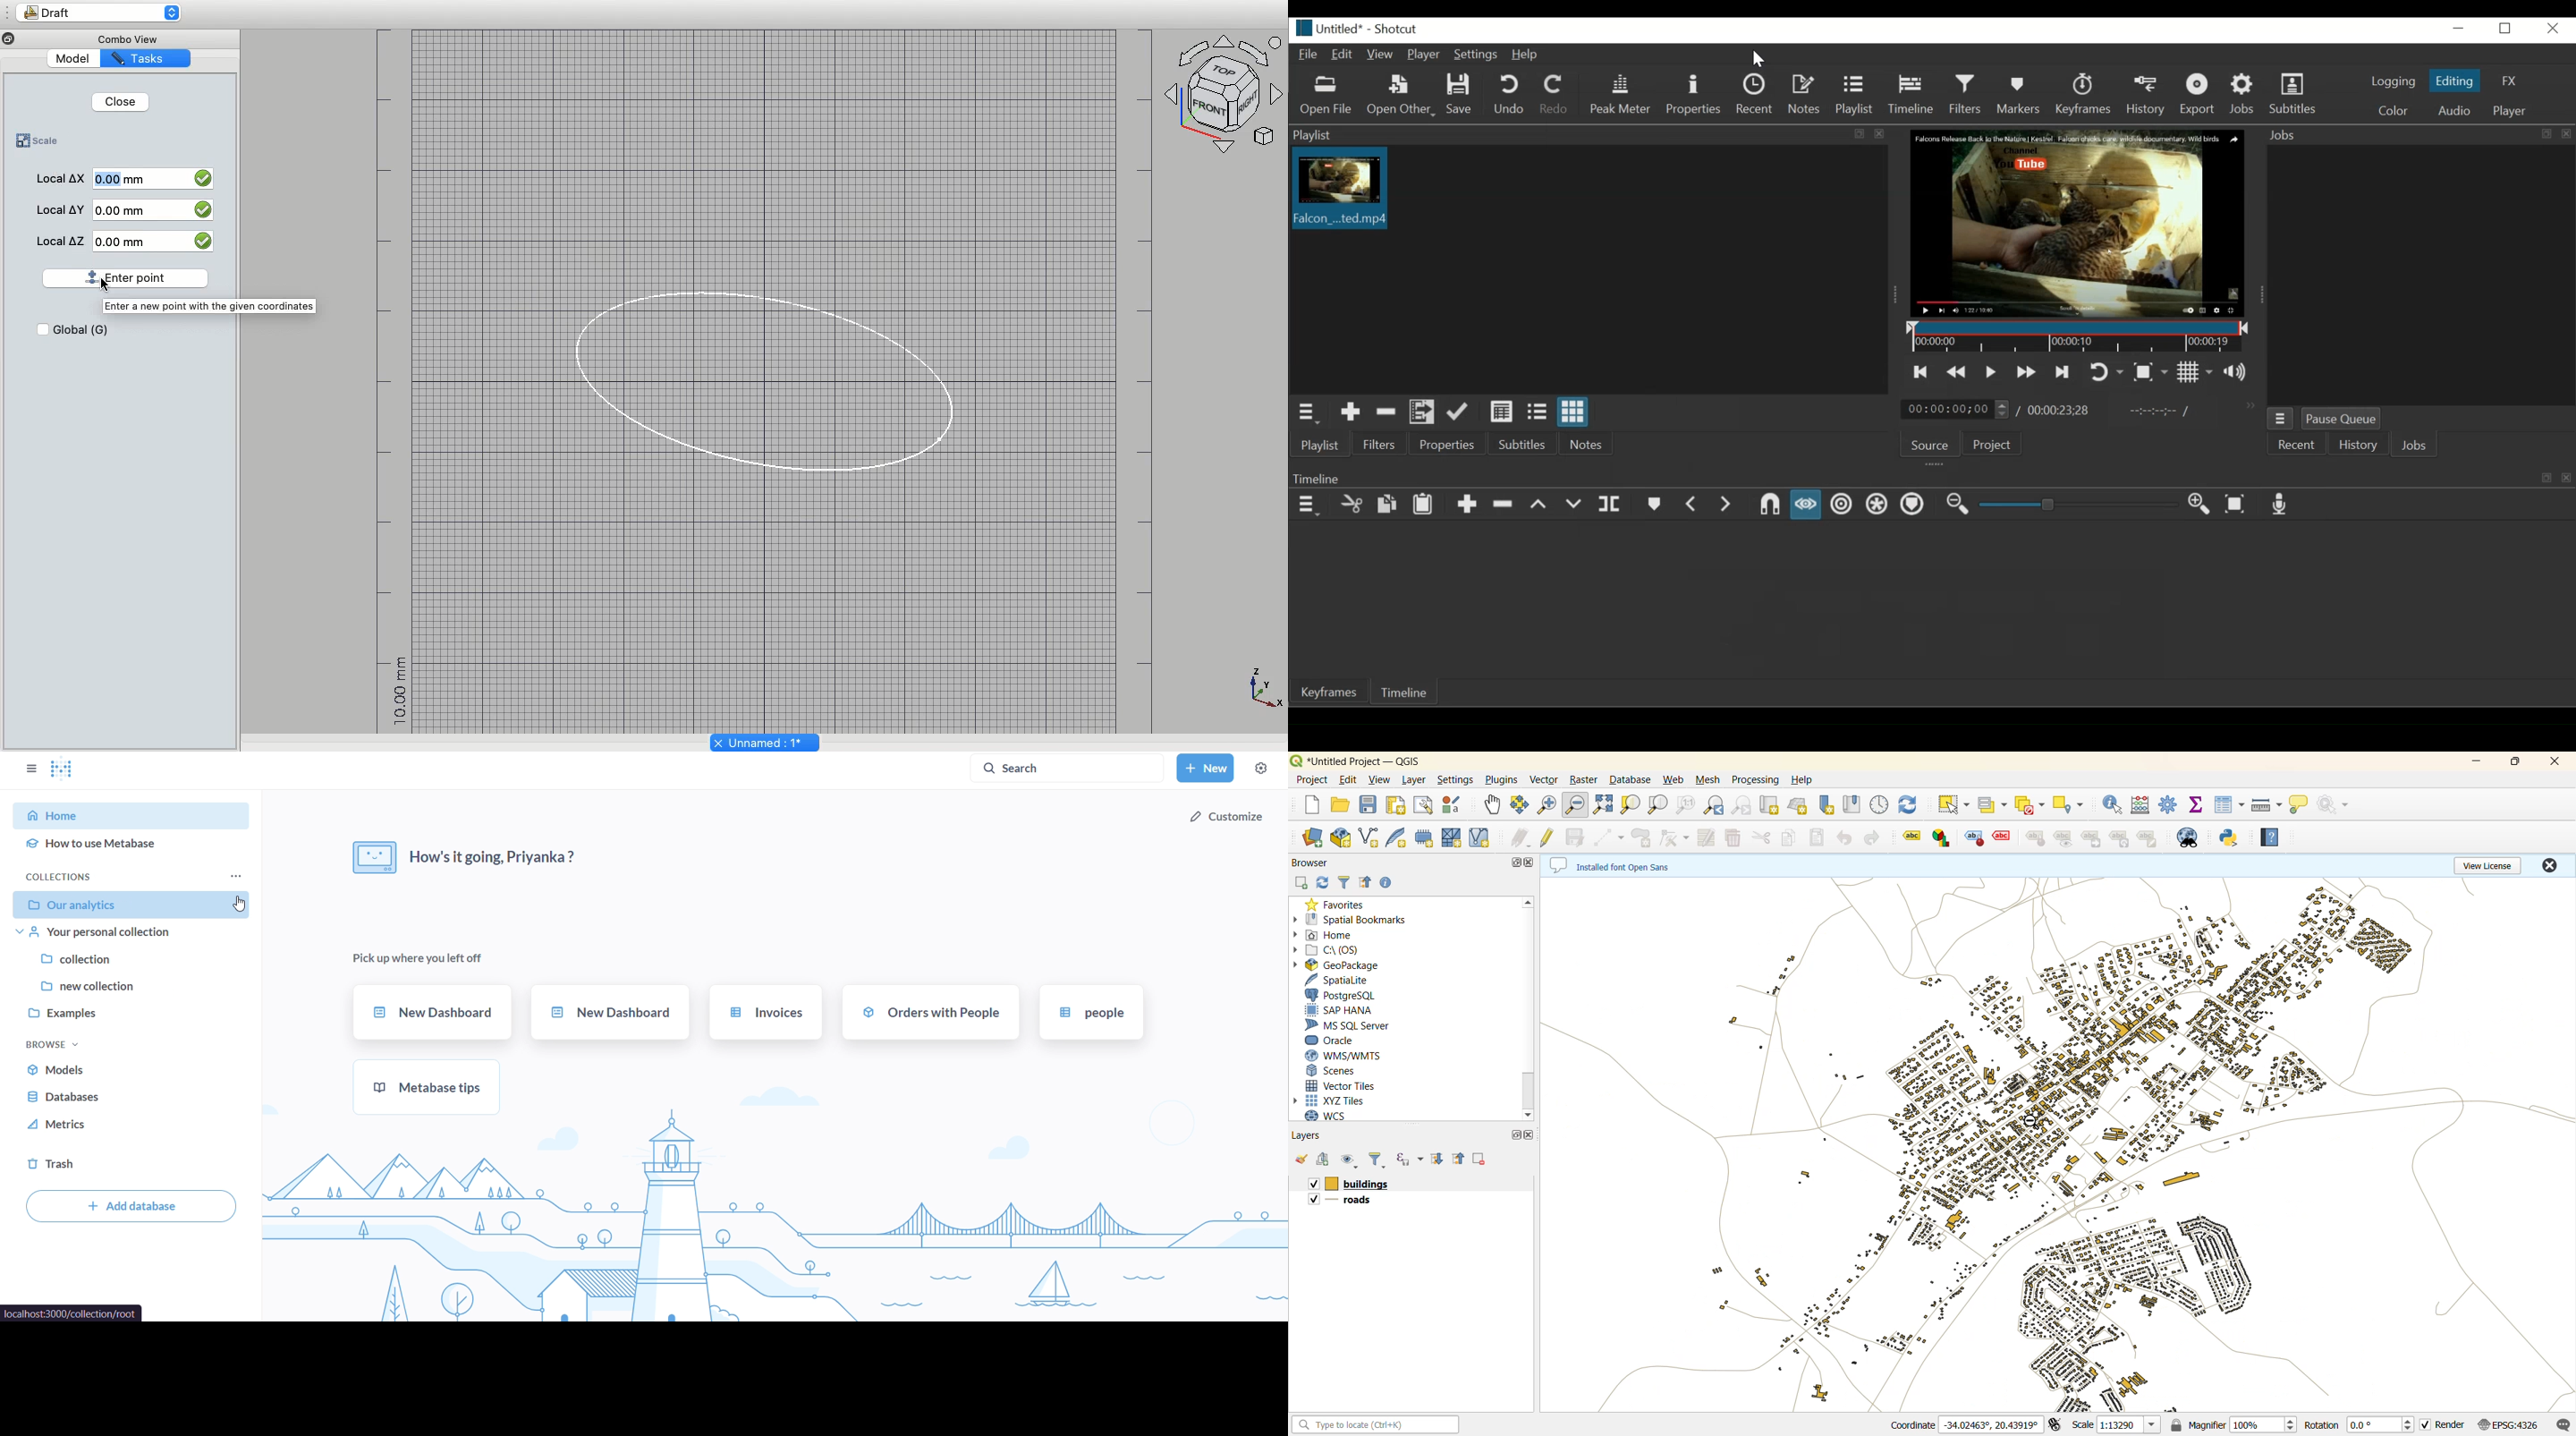 The width and height of the screenshot is (2576, 1456). Describe the element at coordinates (2552, 862) in the screenshot. I see `close` at that location.